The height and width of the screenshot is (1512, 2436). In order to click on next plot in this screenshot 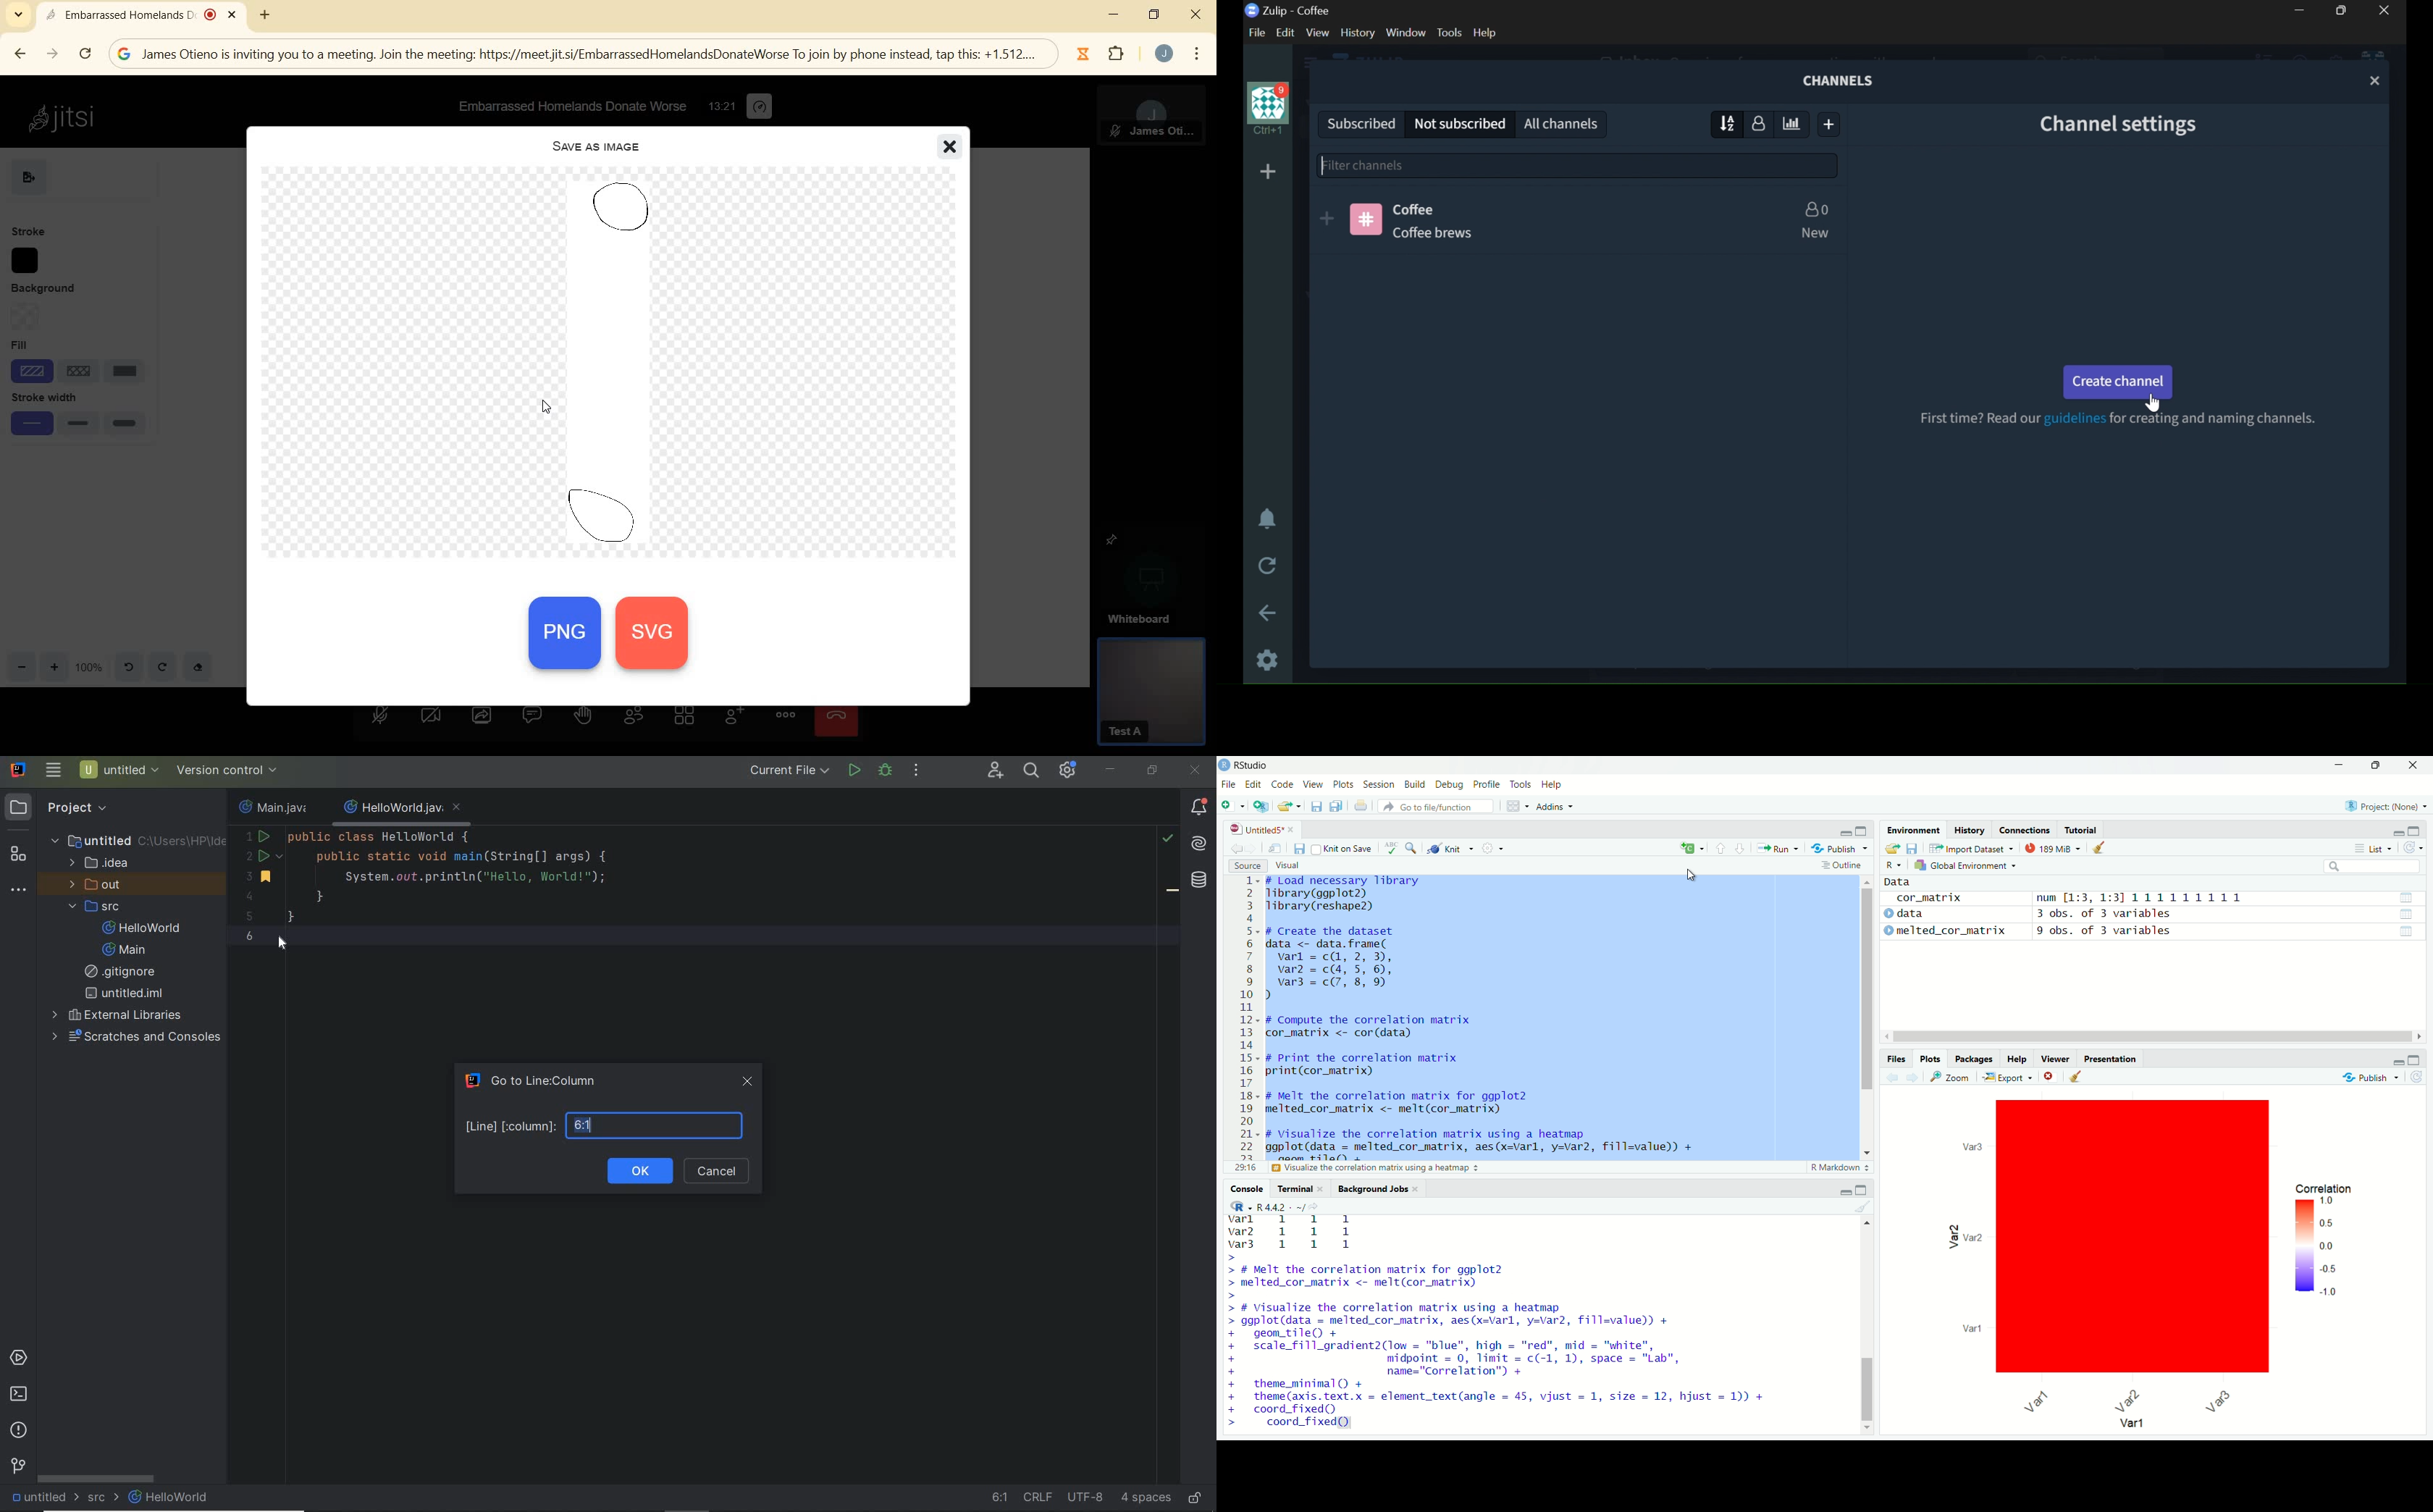, I will do `click(1913, 1077)`.